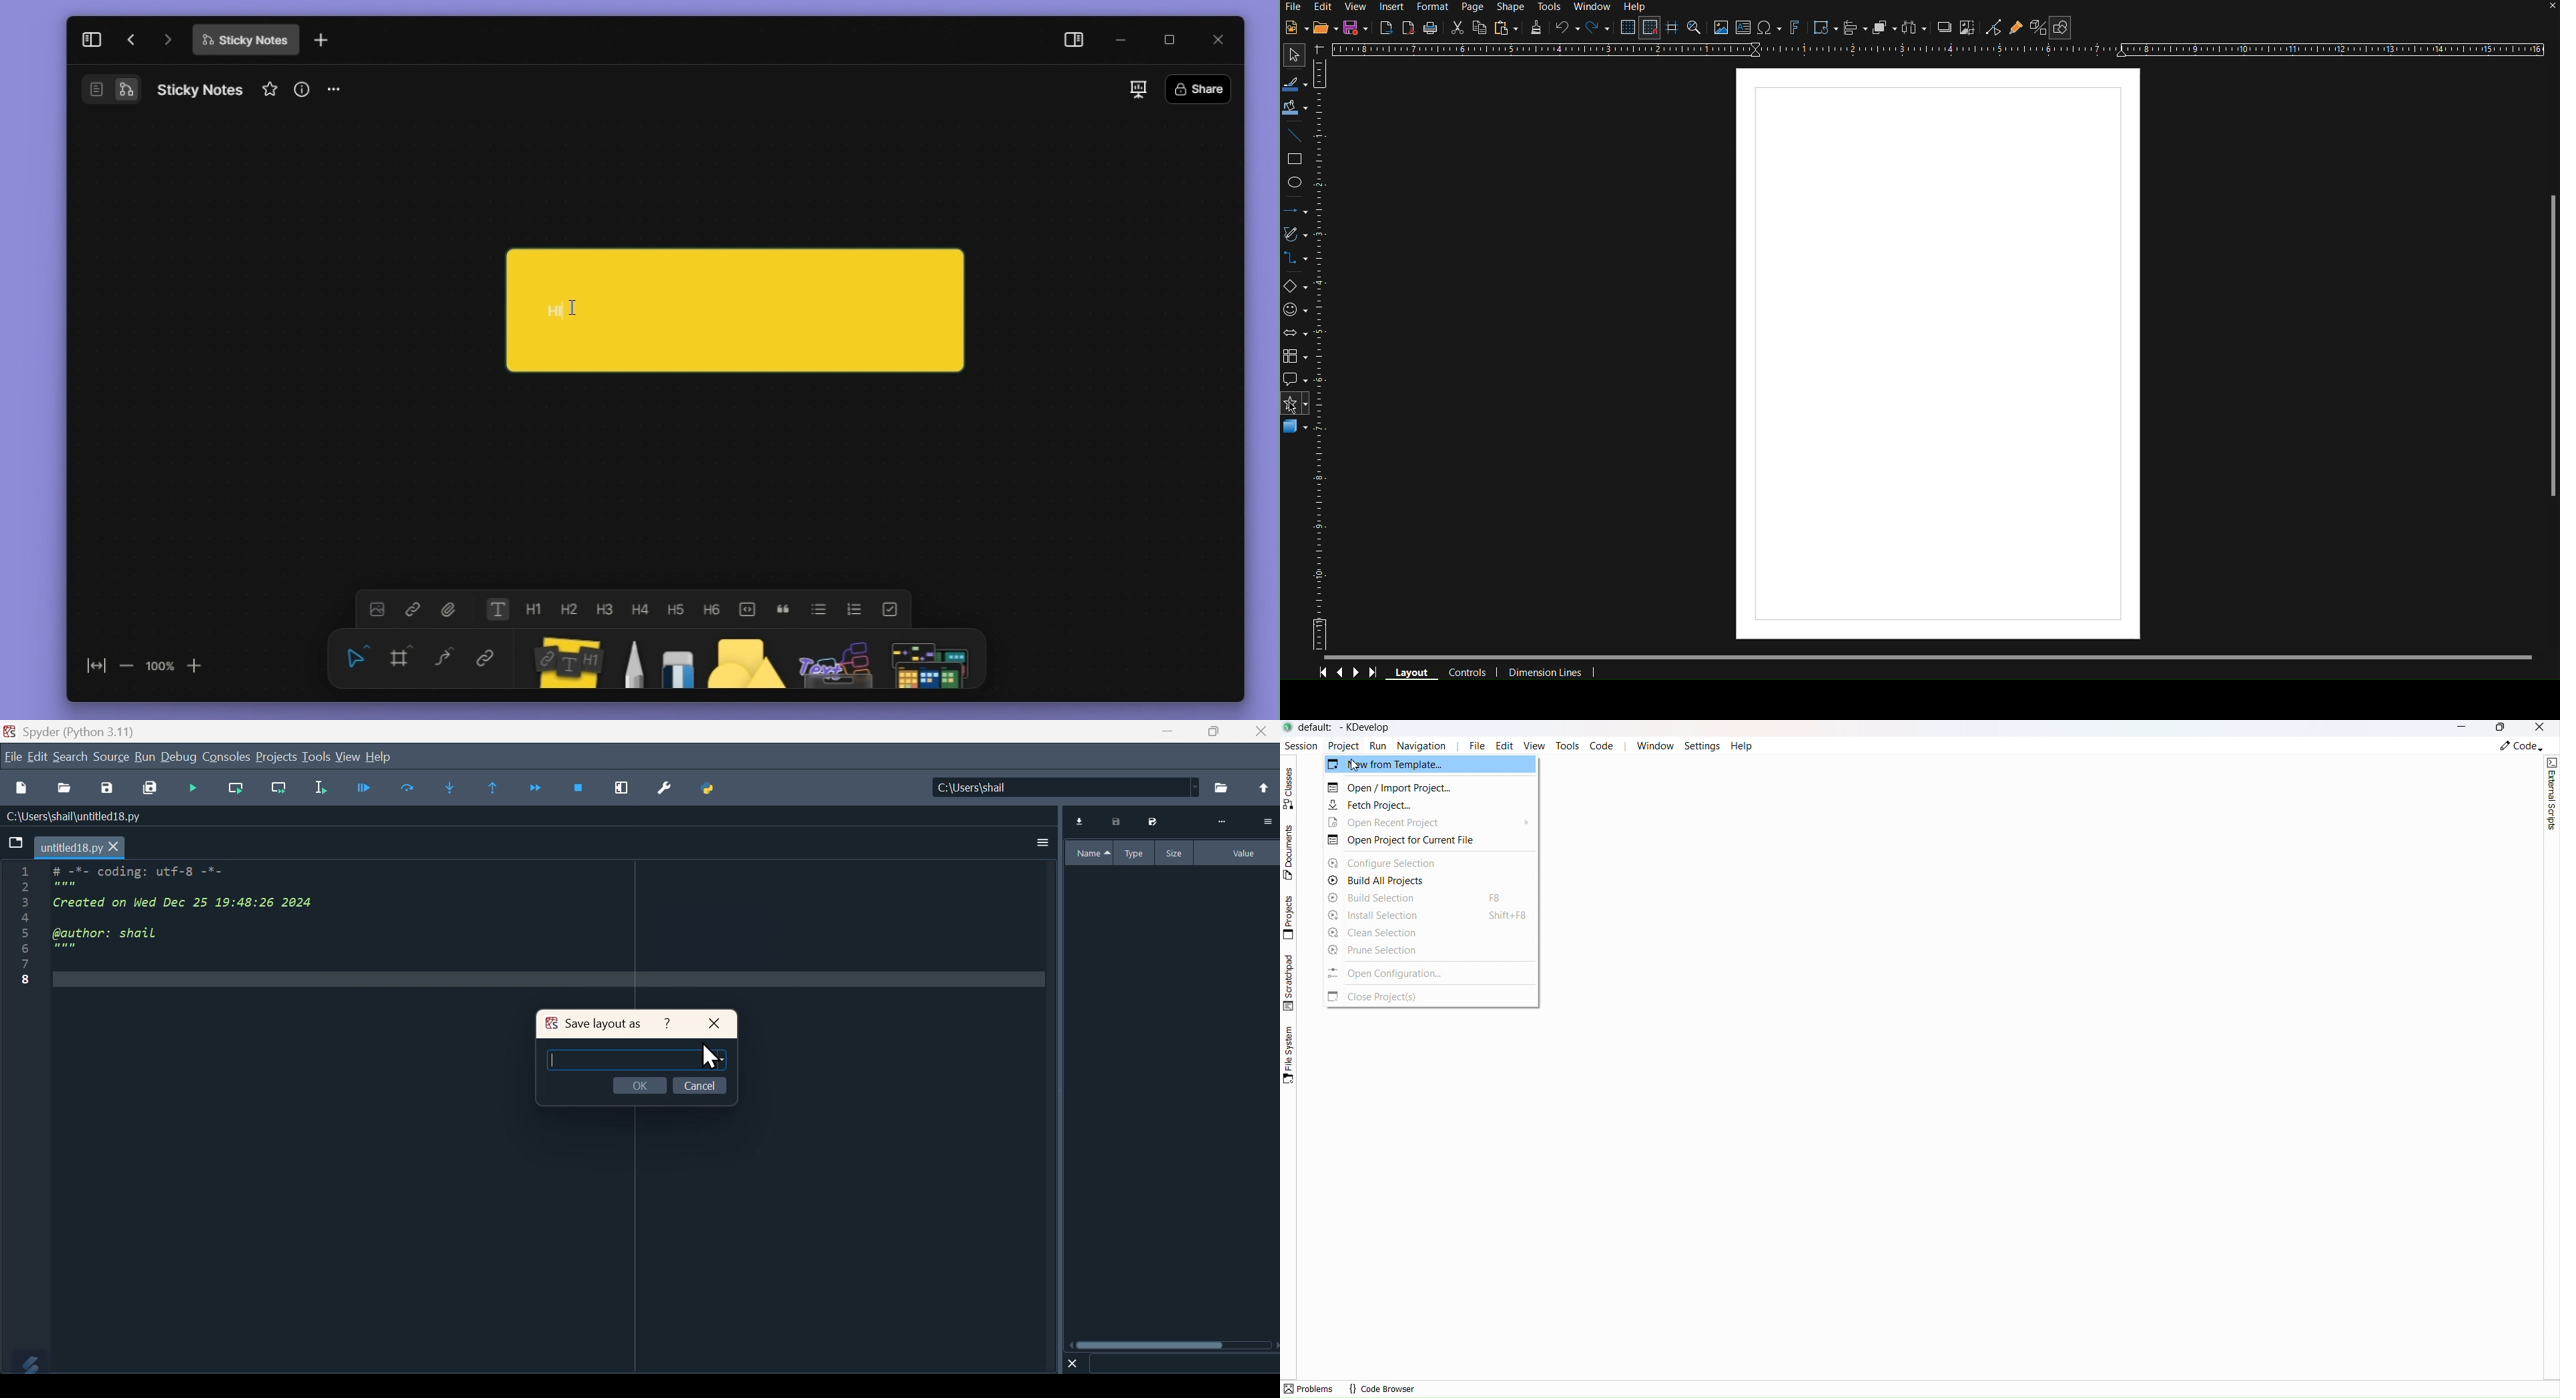  What do you see at coordinates (1929, 657) in the screenshot?
I see `Scrollbar` at bounding box center [1929, 657].